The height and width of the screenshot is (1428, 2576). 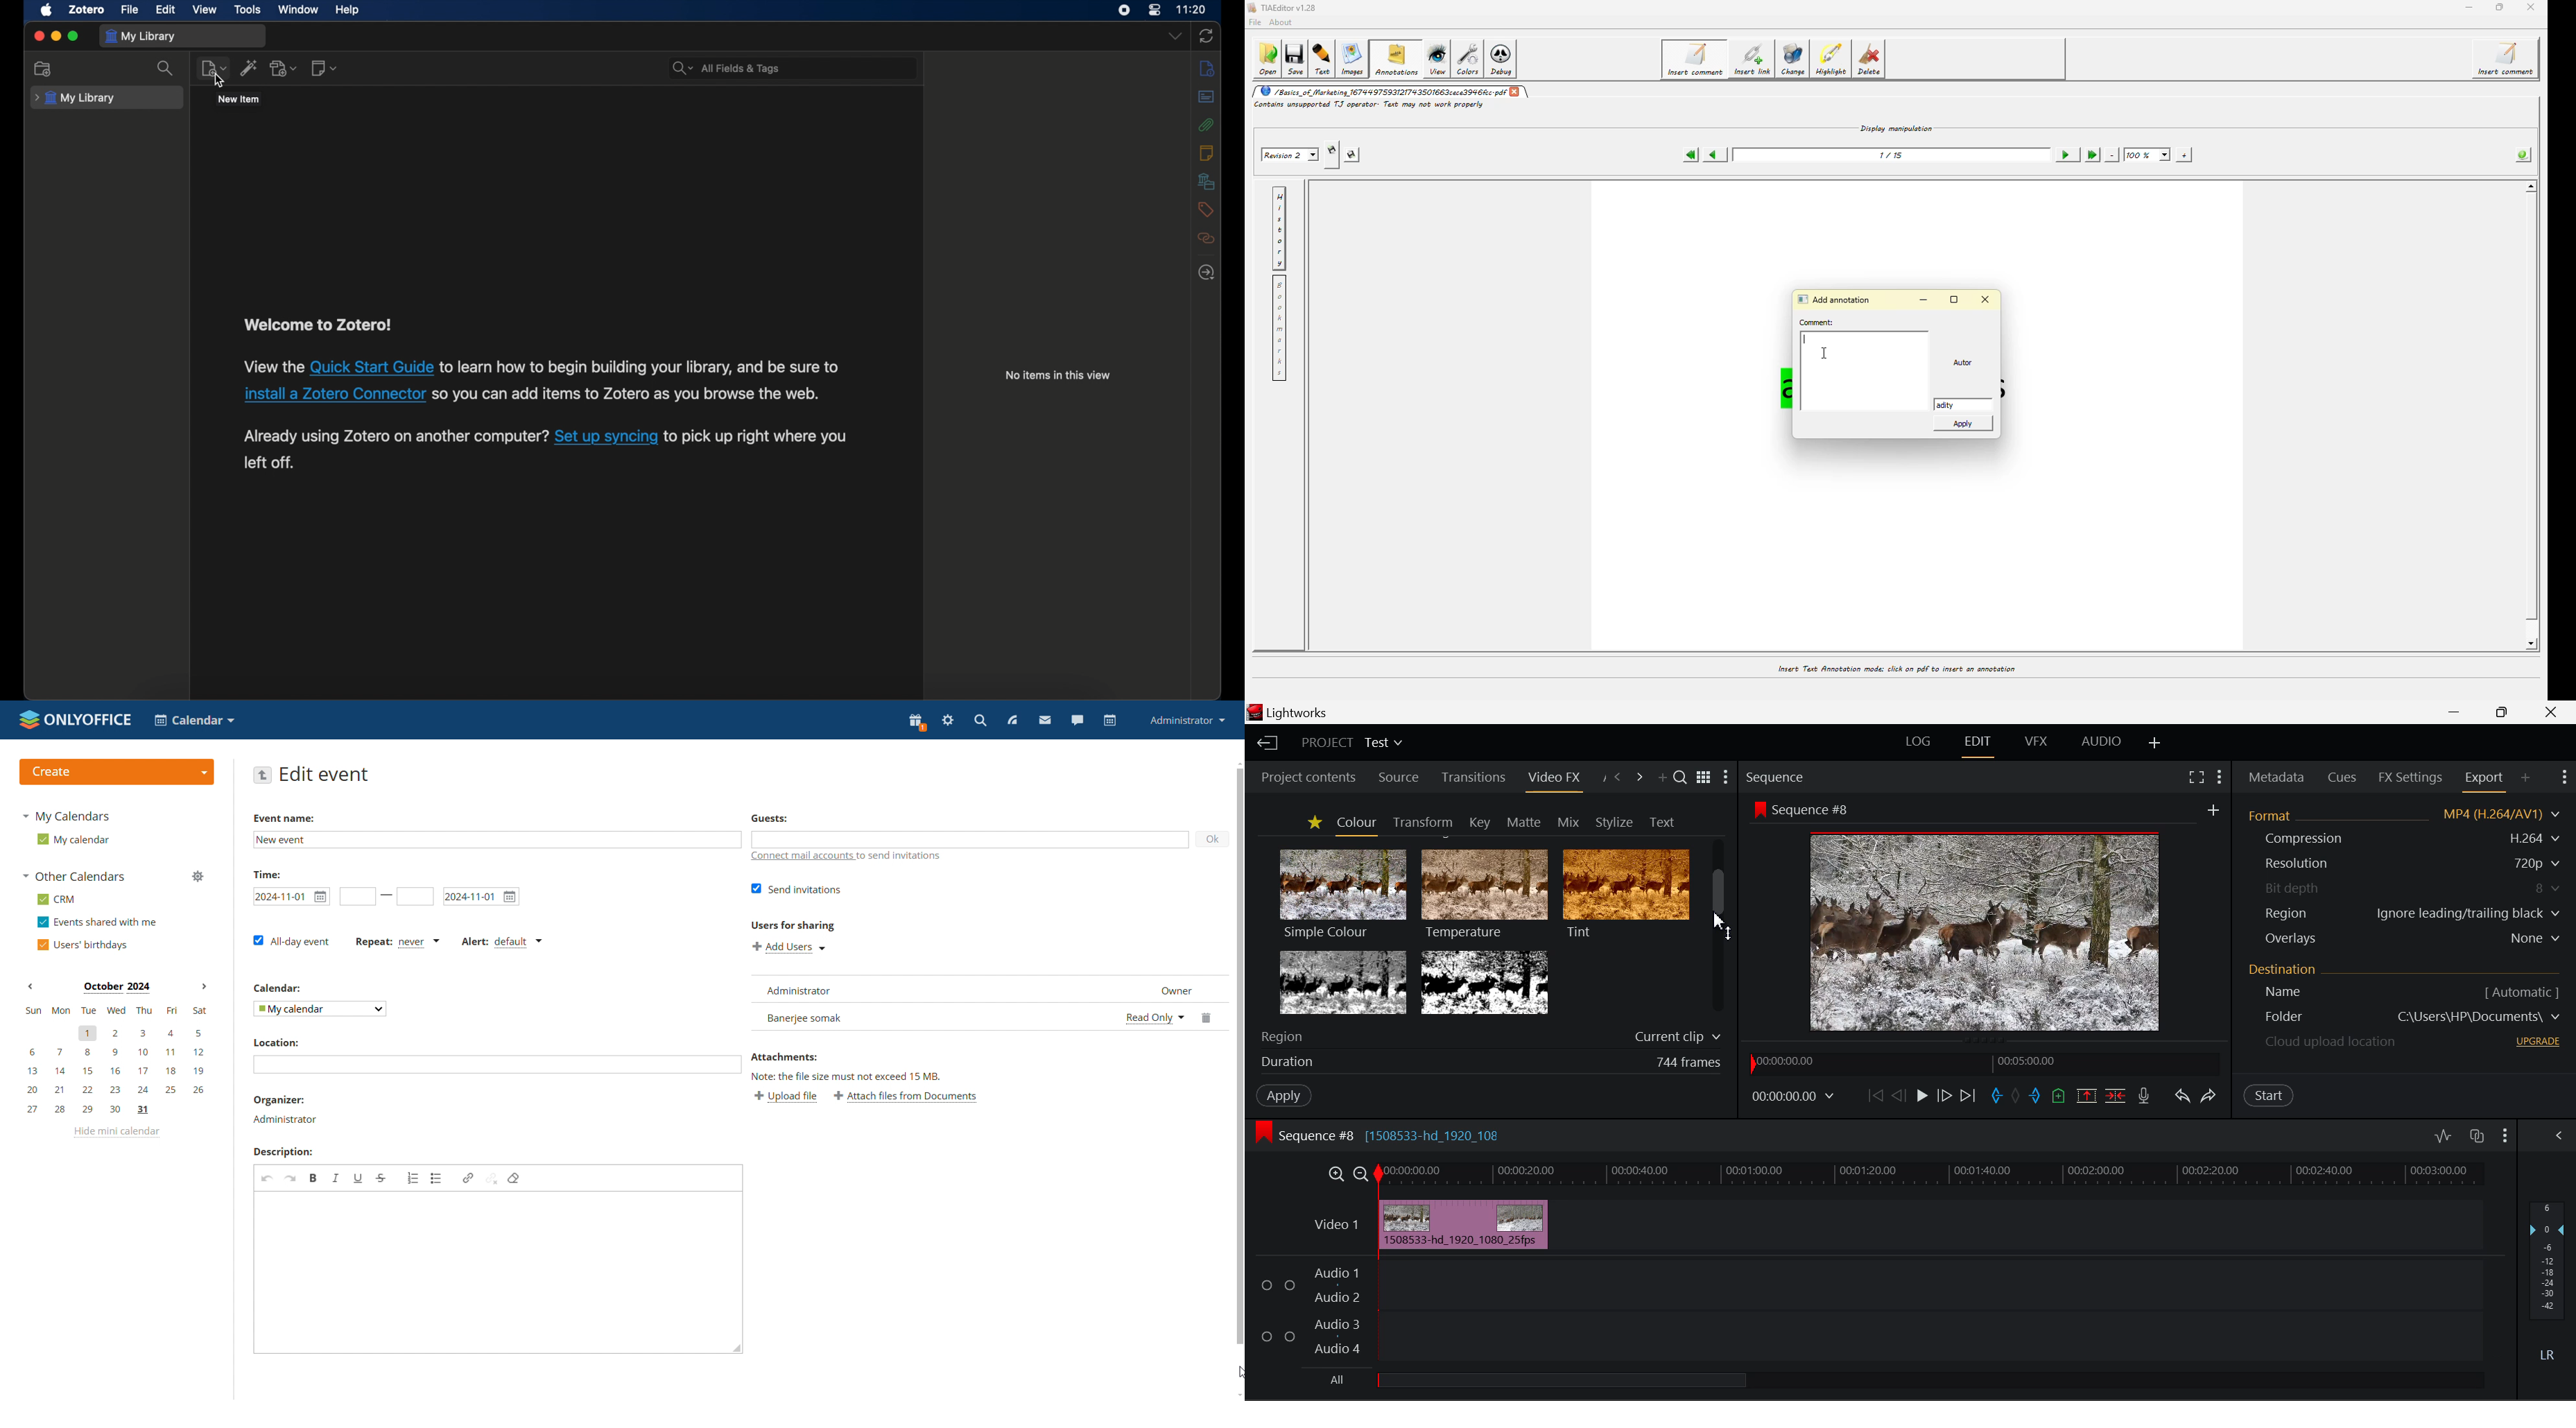 What do you see at coordinates (1277, 1094) in the screenshot?
I see `Apply` at bounding box center [1277, 1094].